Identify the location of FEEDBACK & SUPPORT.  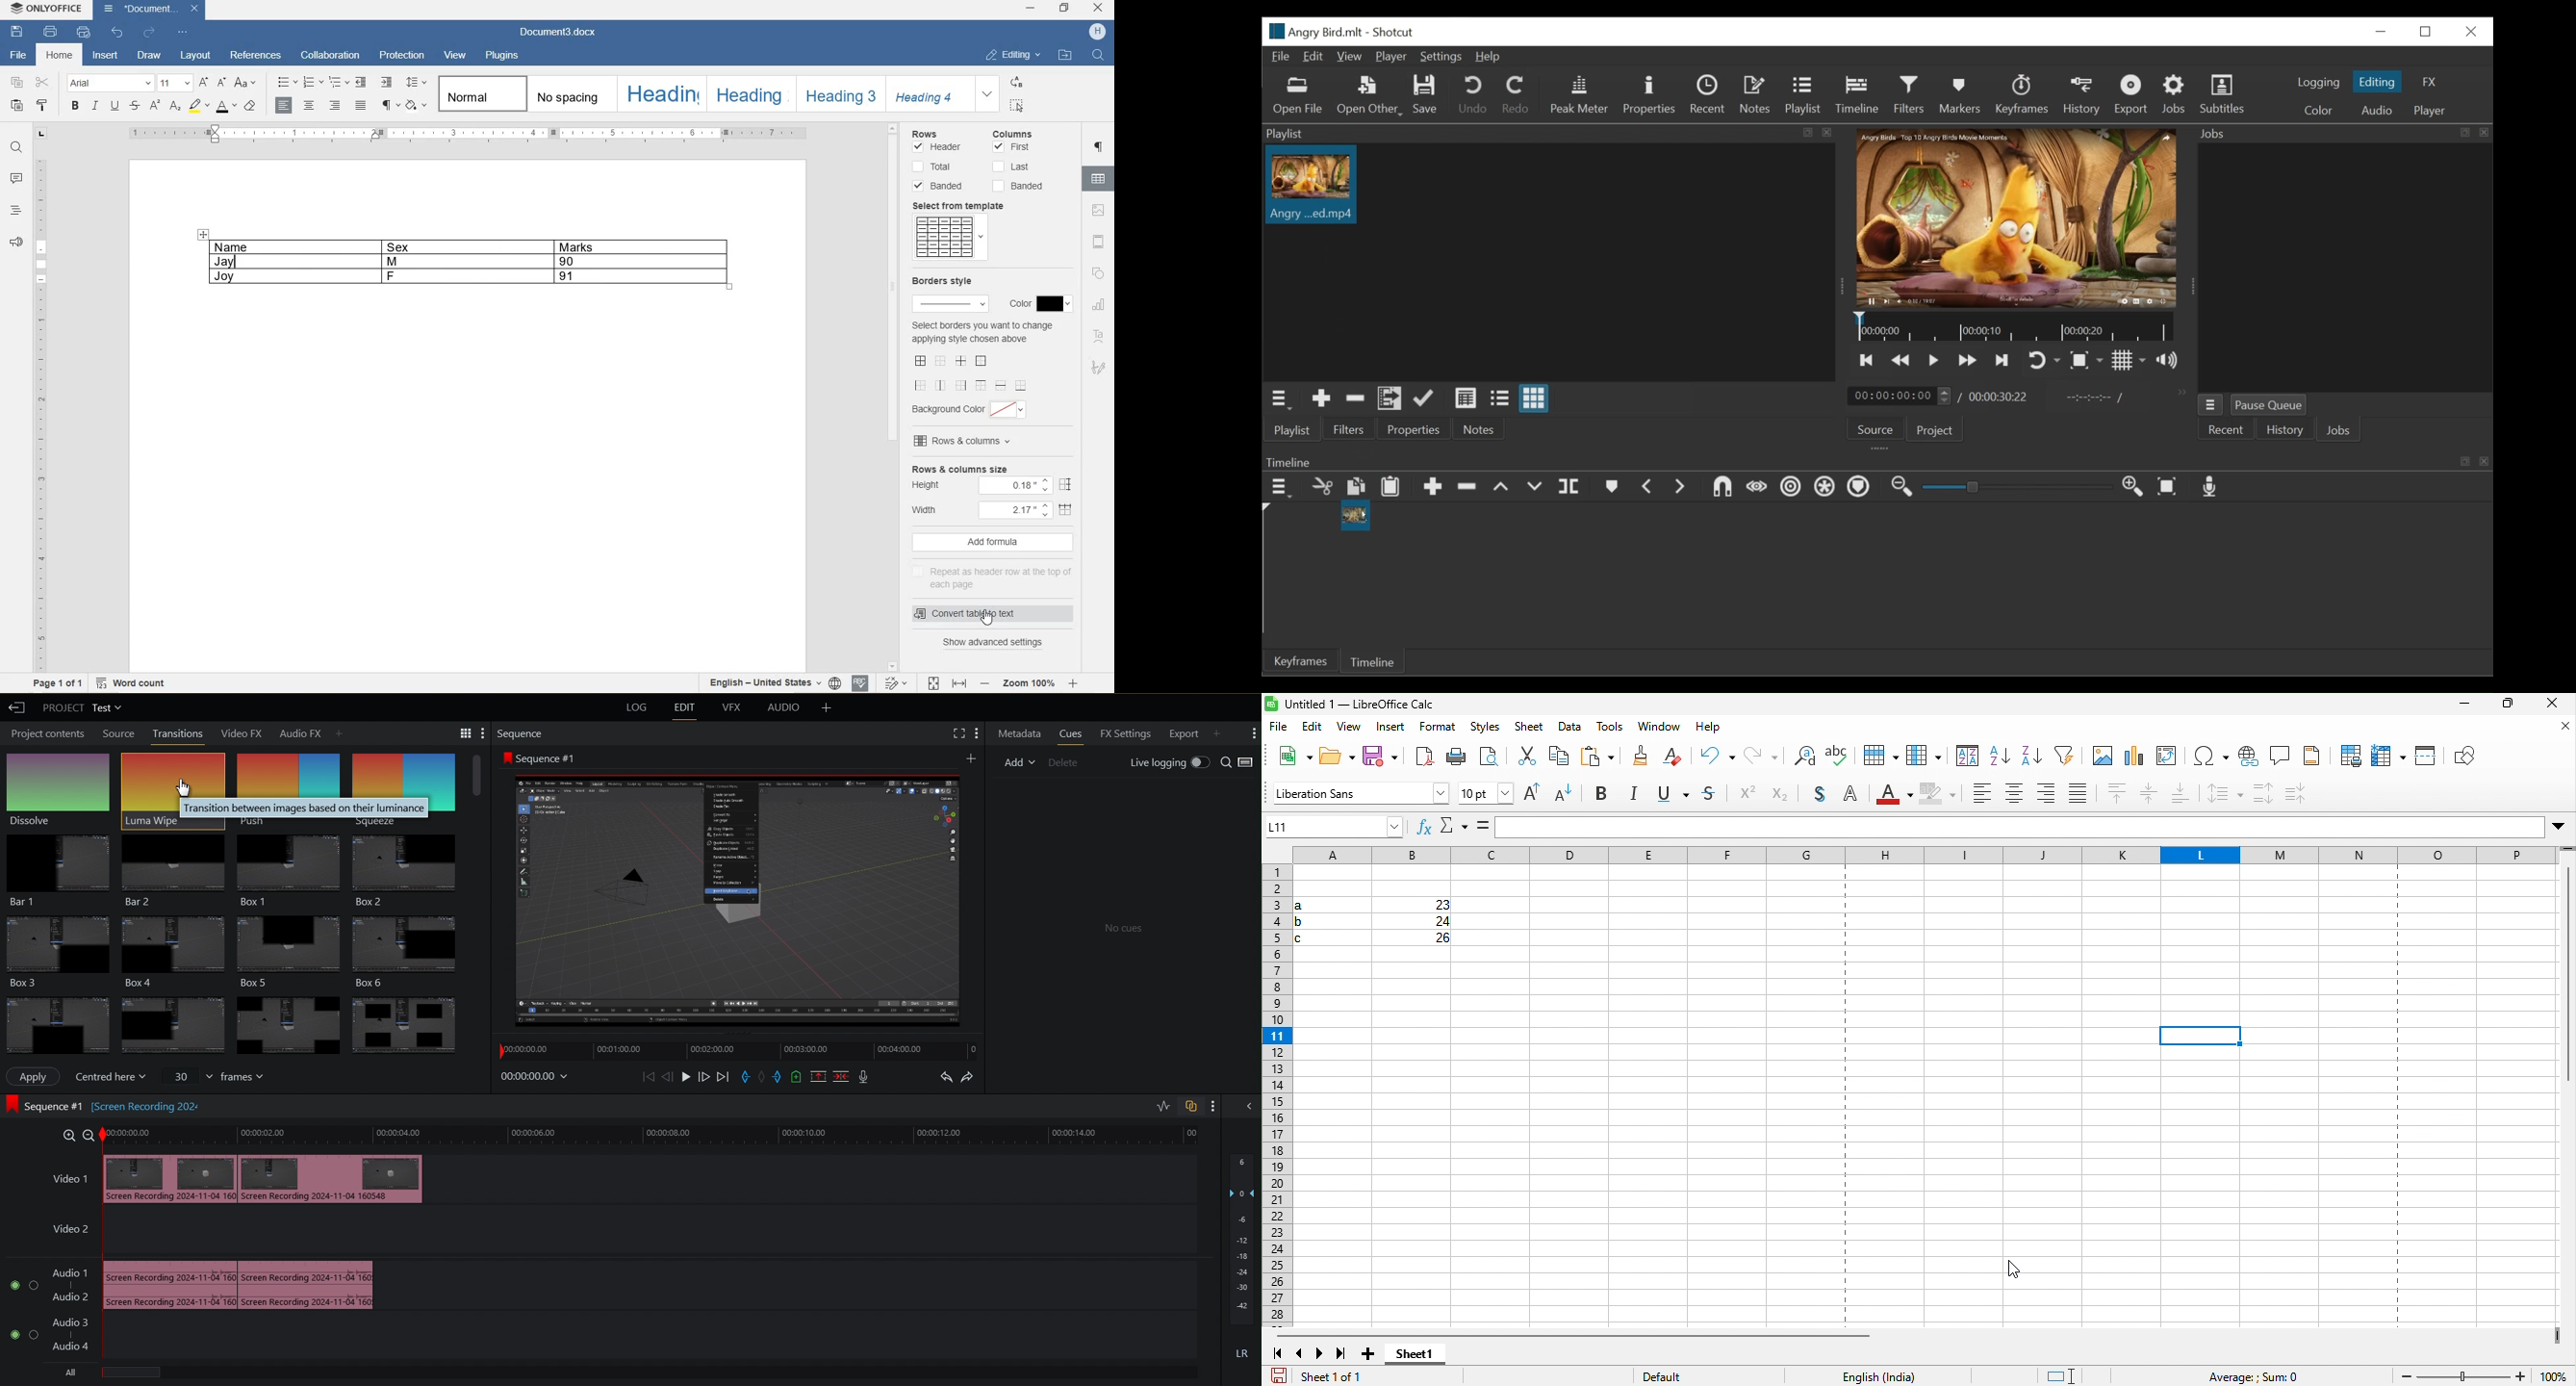
(15, 240).